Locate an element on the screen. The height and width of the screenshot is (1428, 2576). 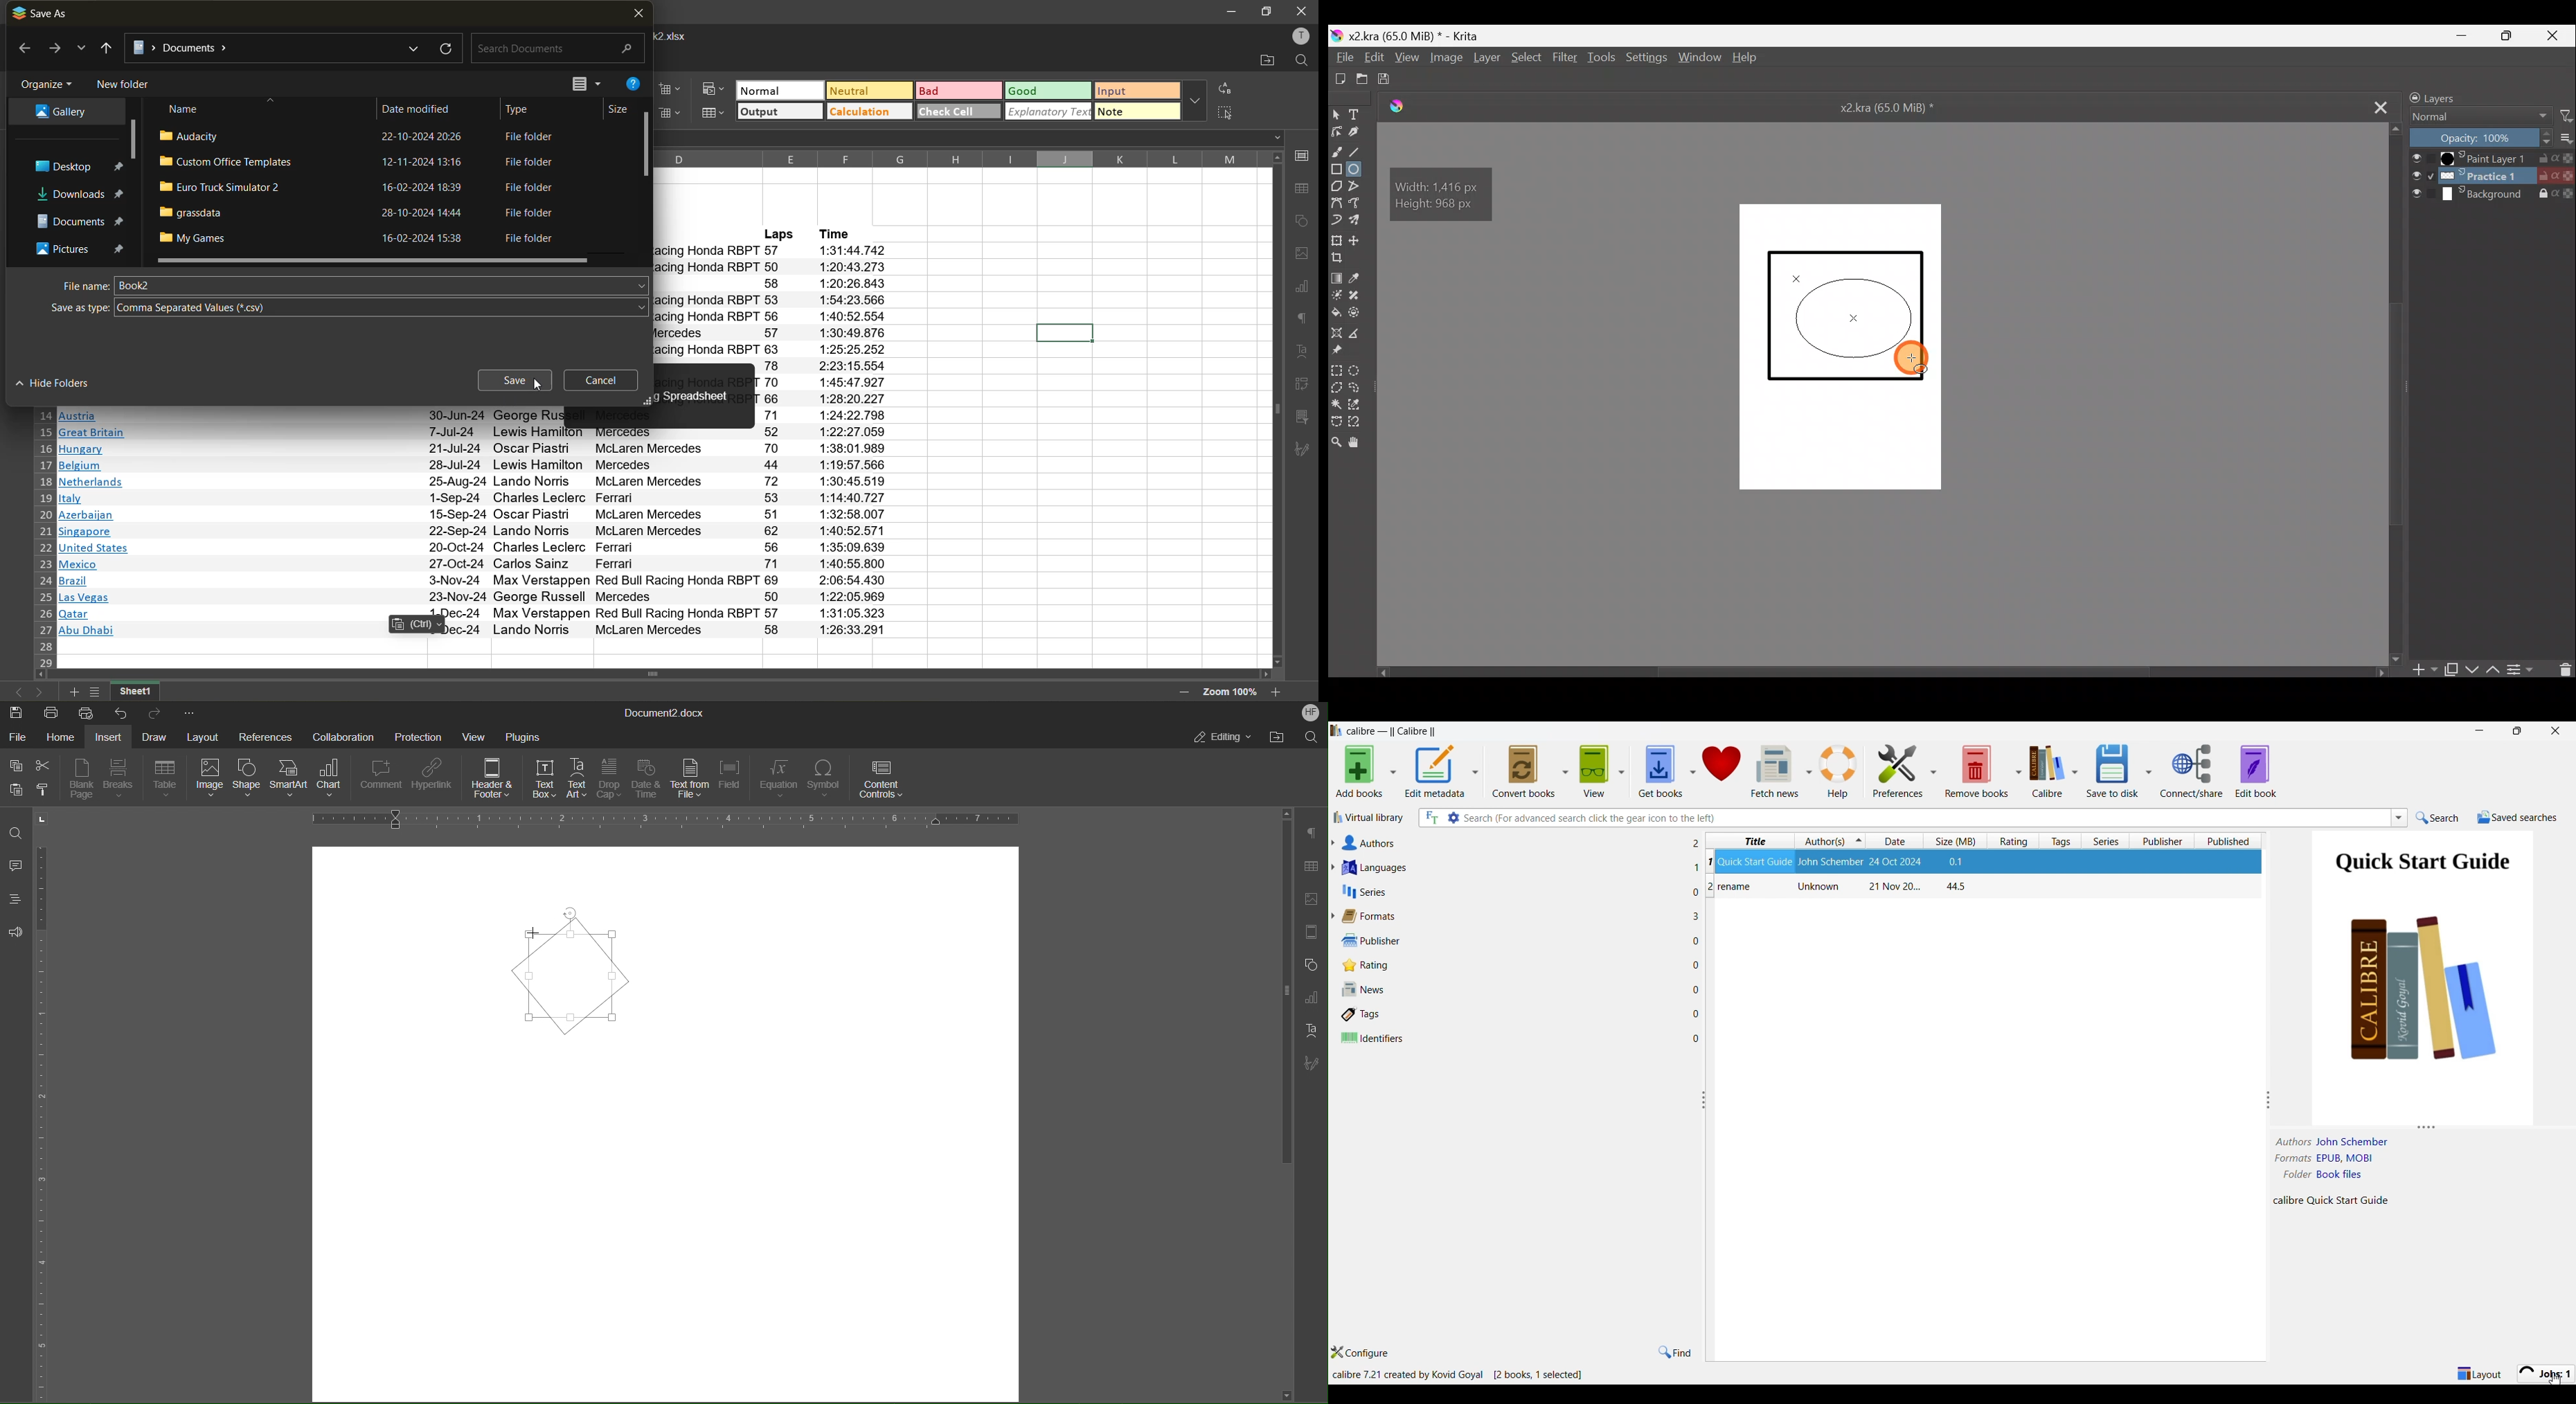
Book: rename is located at coordinates (1840, 888).